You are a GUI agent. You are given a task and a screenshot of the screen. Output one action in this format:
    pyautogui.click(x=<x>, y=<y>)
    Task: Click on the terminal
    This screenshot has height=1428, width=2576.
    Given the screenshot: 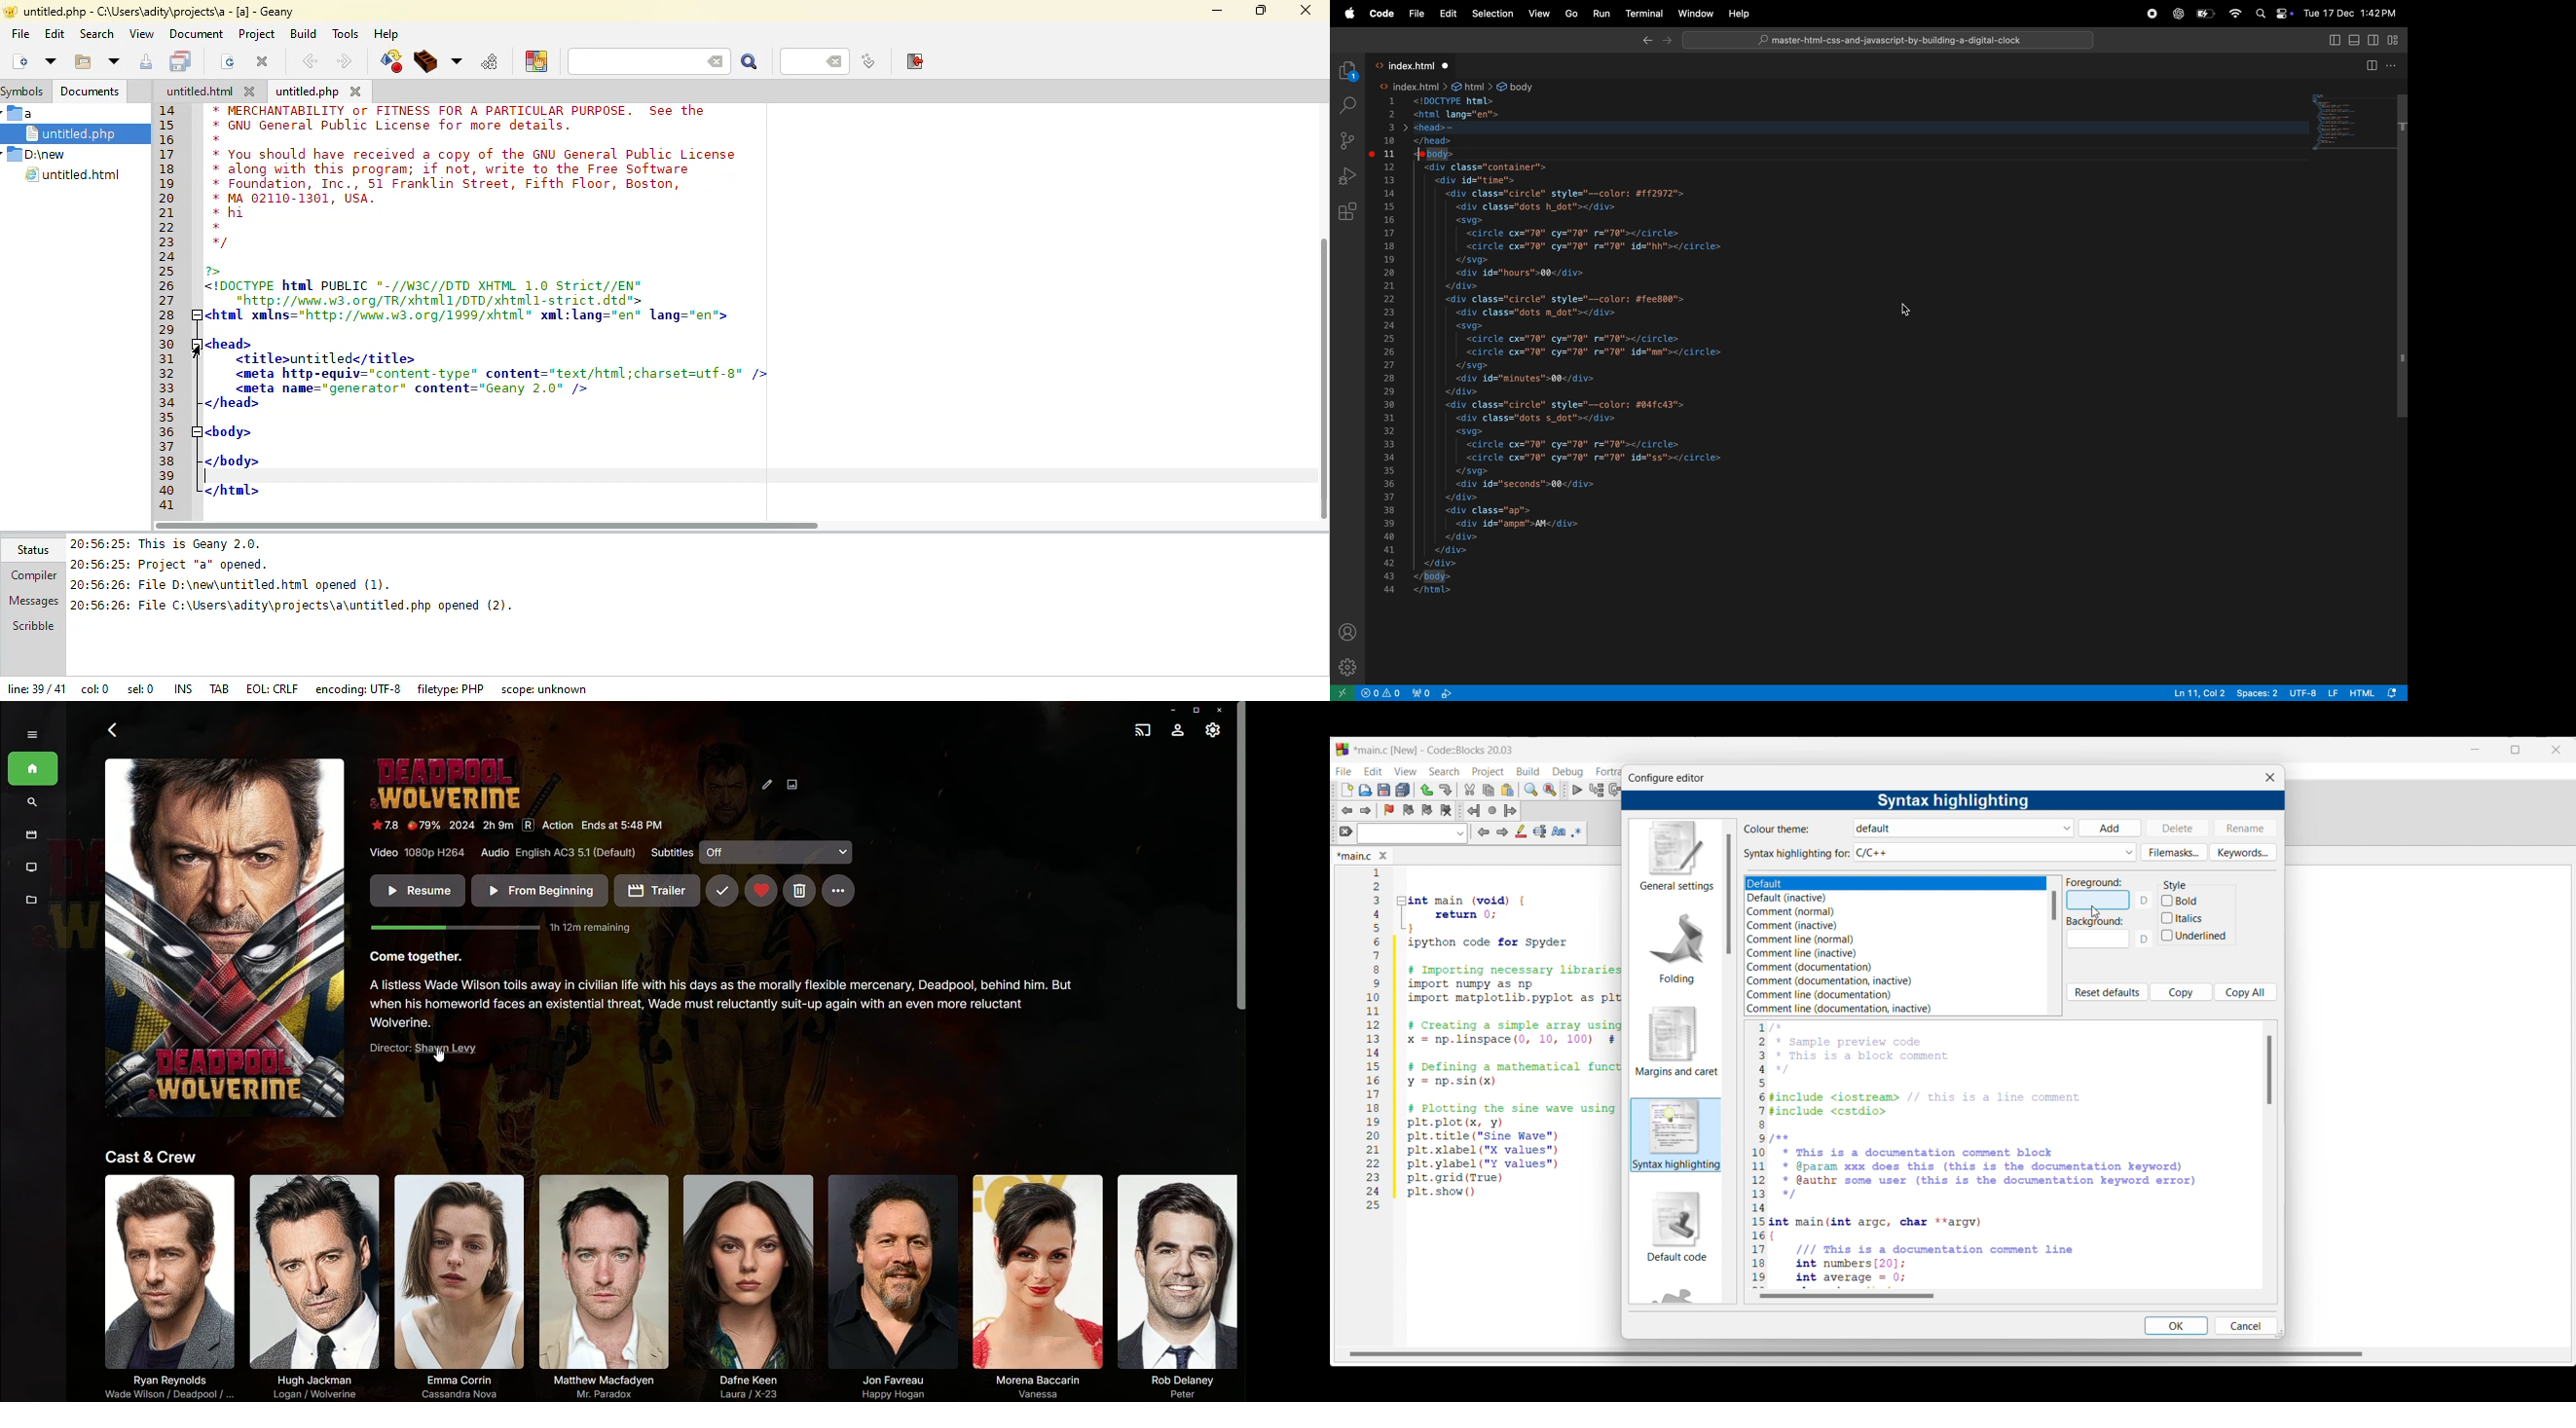 What is the action you would take?
    pyautogui.click(x=1645, y=14)
    